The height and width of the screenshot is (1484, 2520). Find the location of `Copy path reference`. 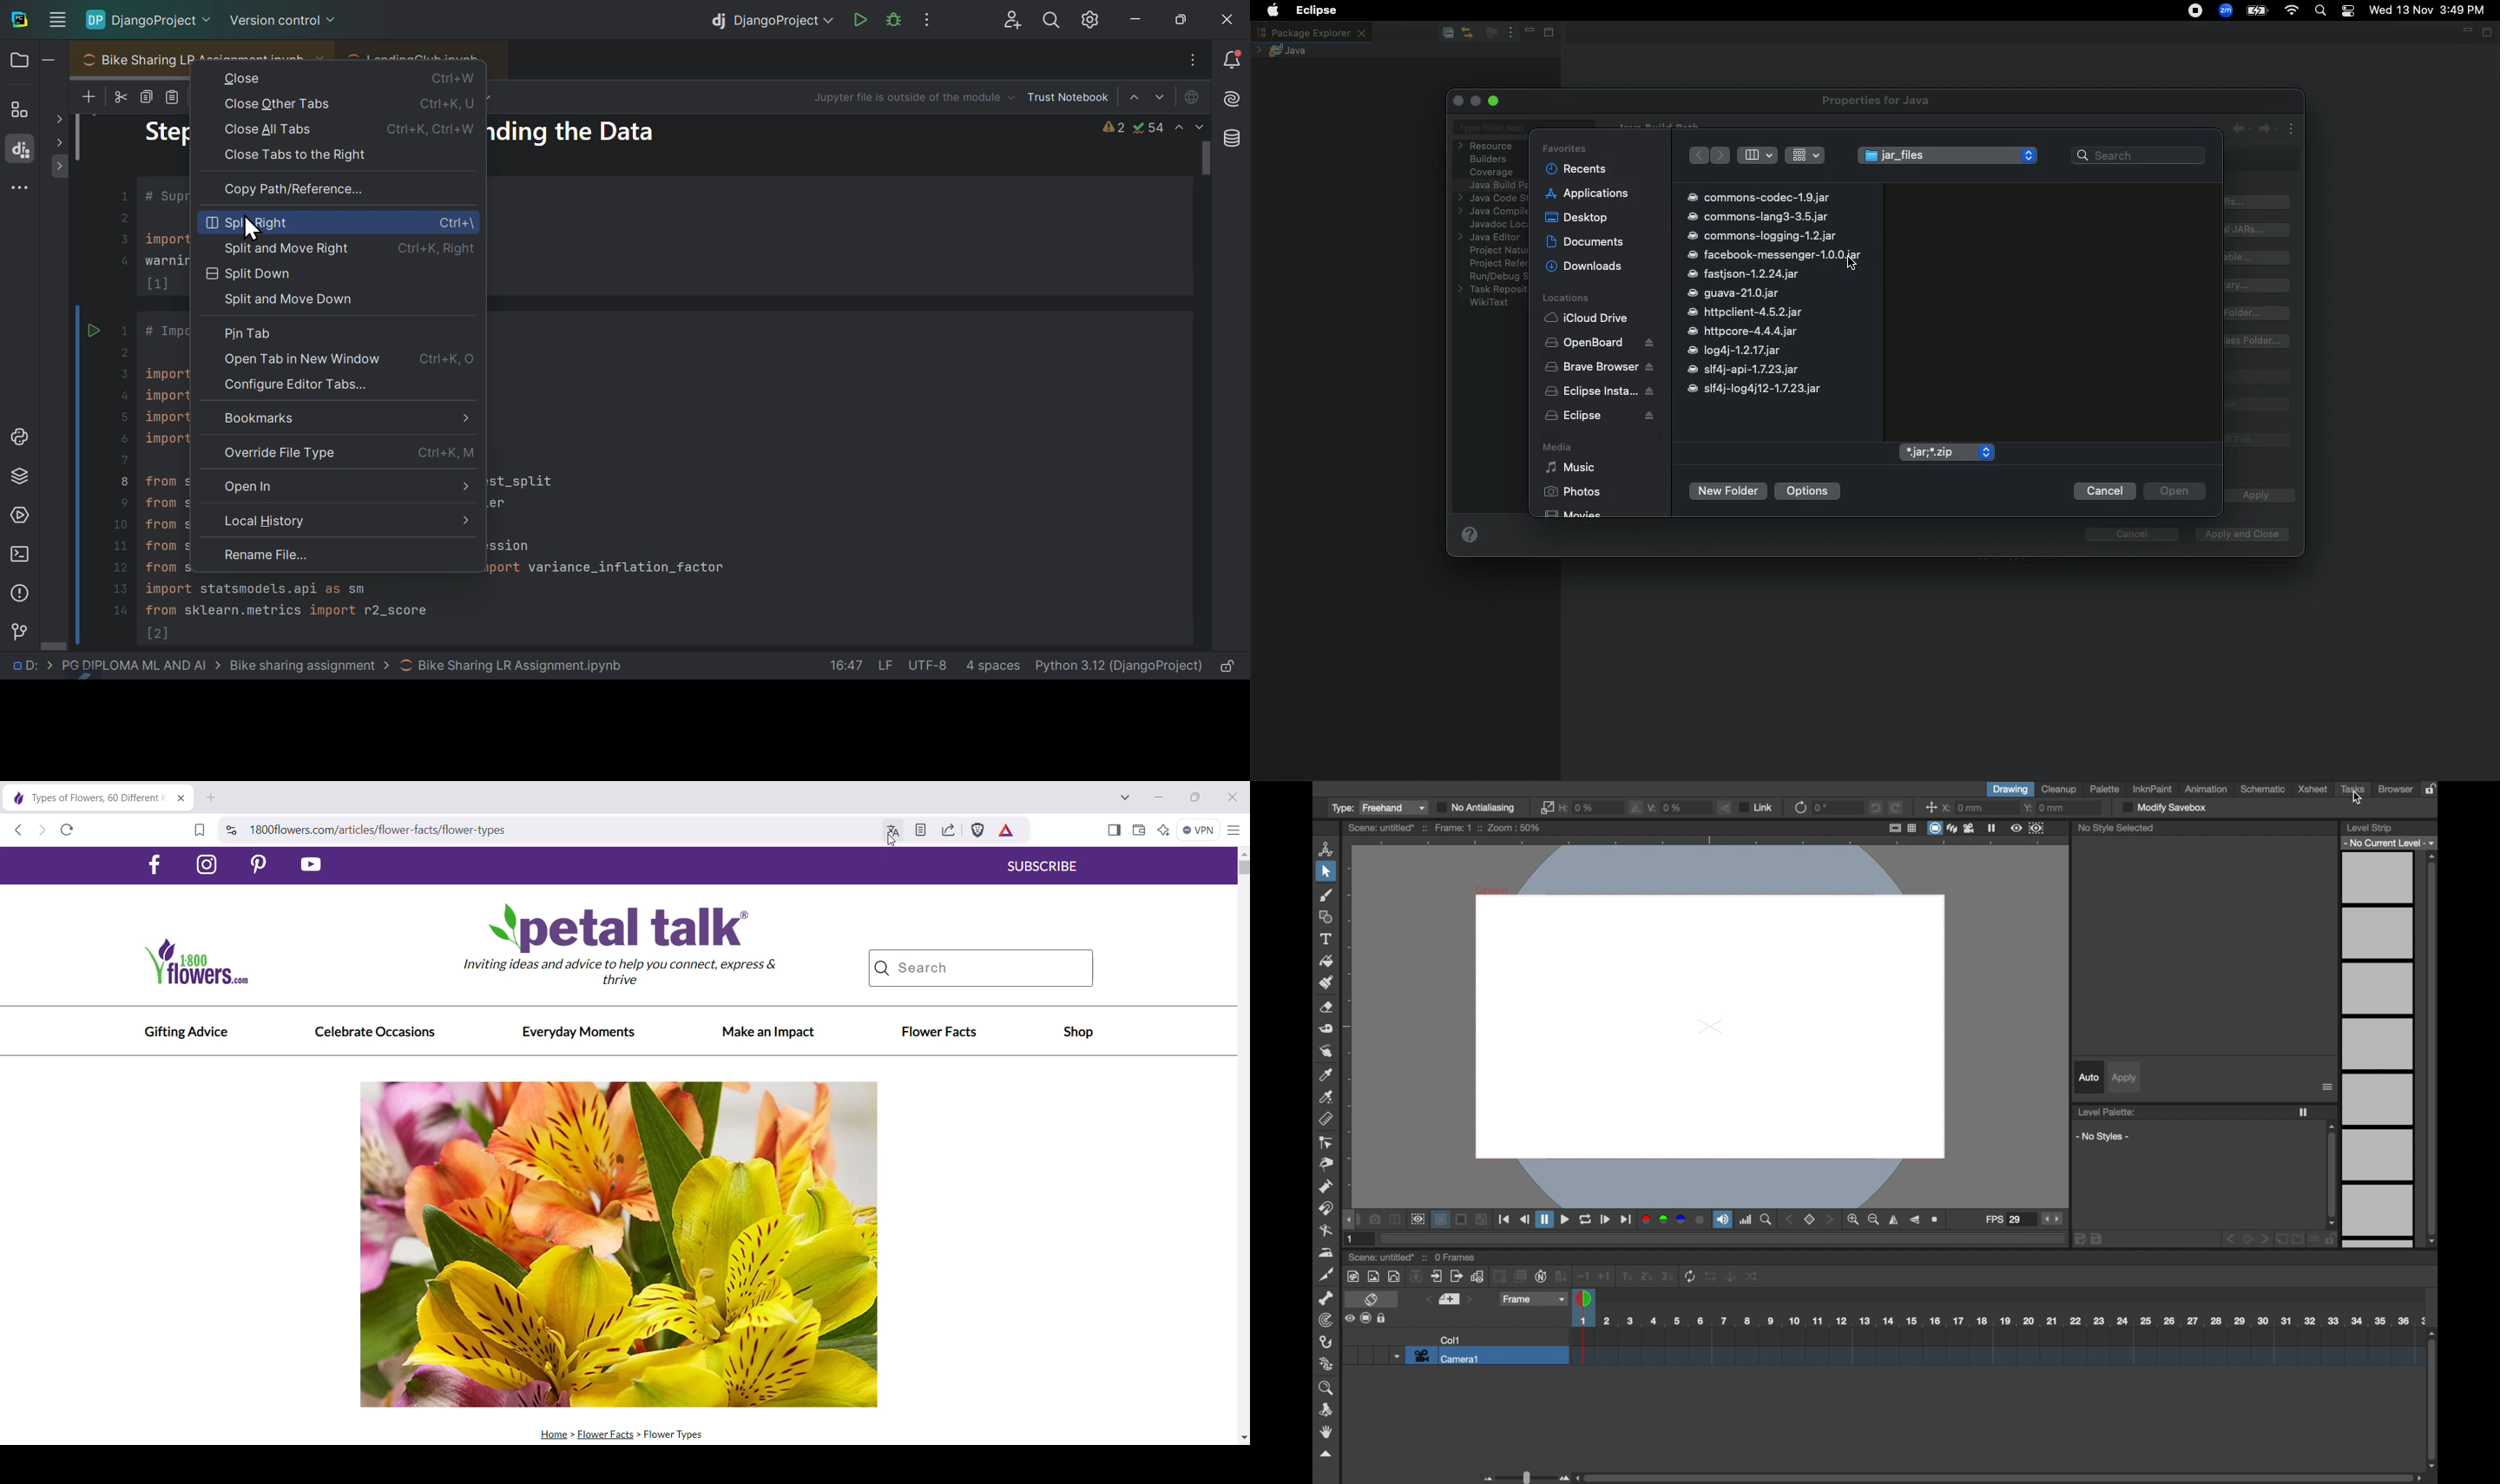

Copy path reference is located at coordinates (312, 187).